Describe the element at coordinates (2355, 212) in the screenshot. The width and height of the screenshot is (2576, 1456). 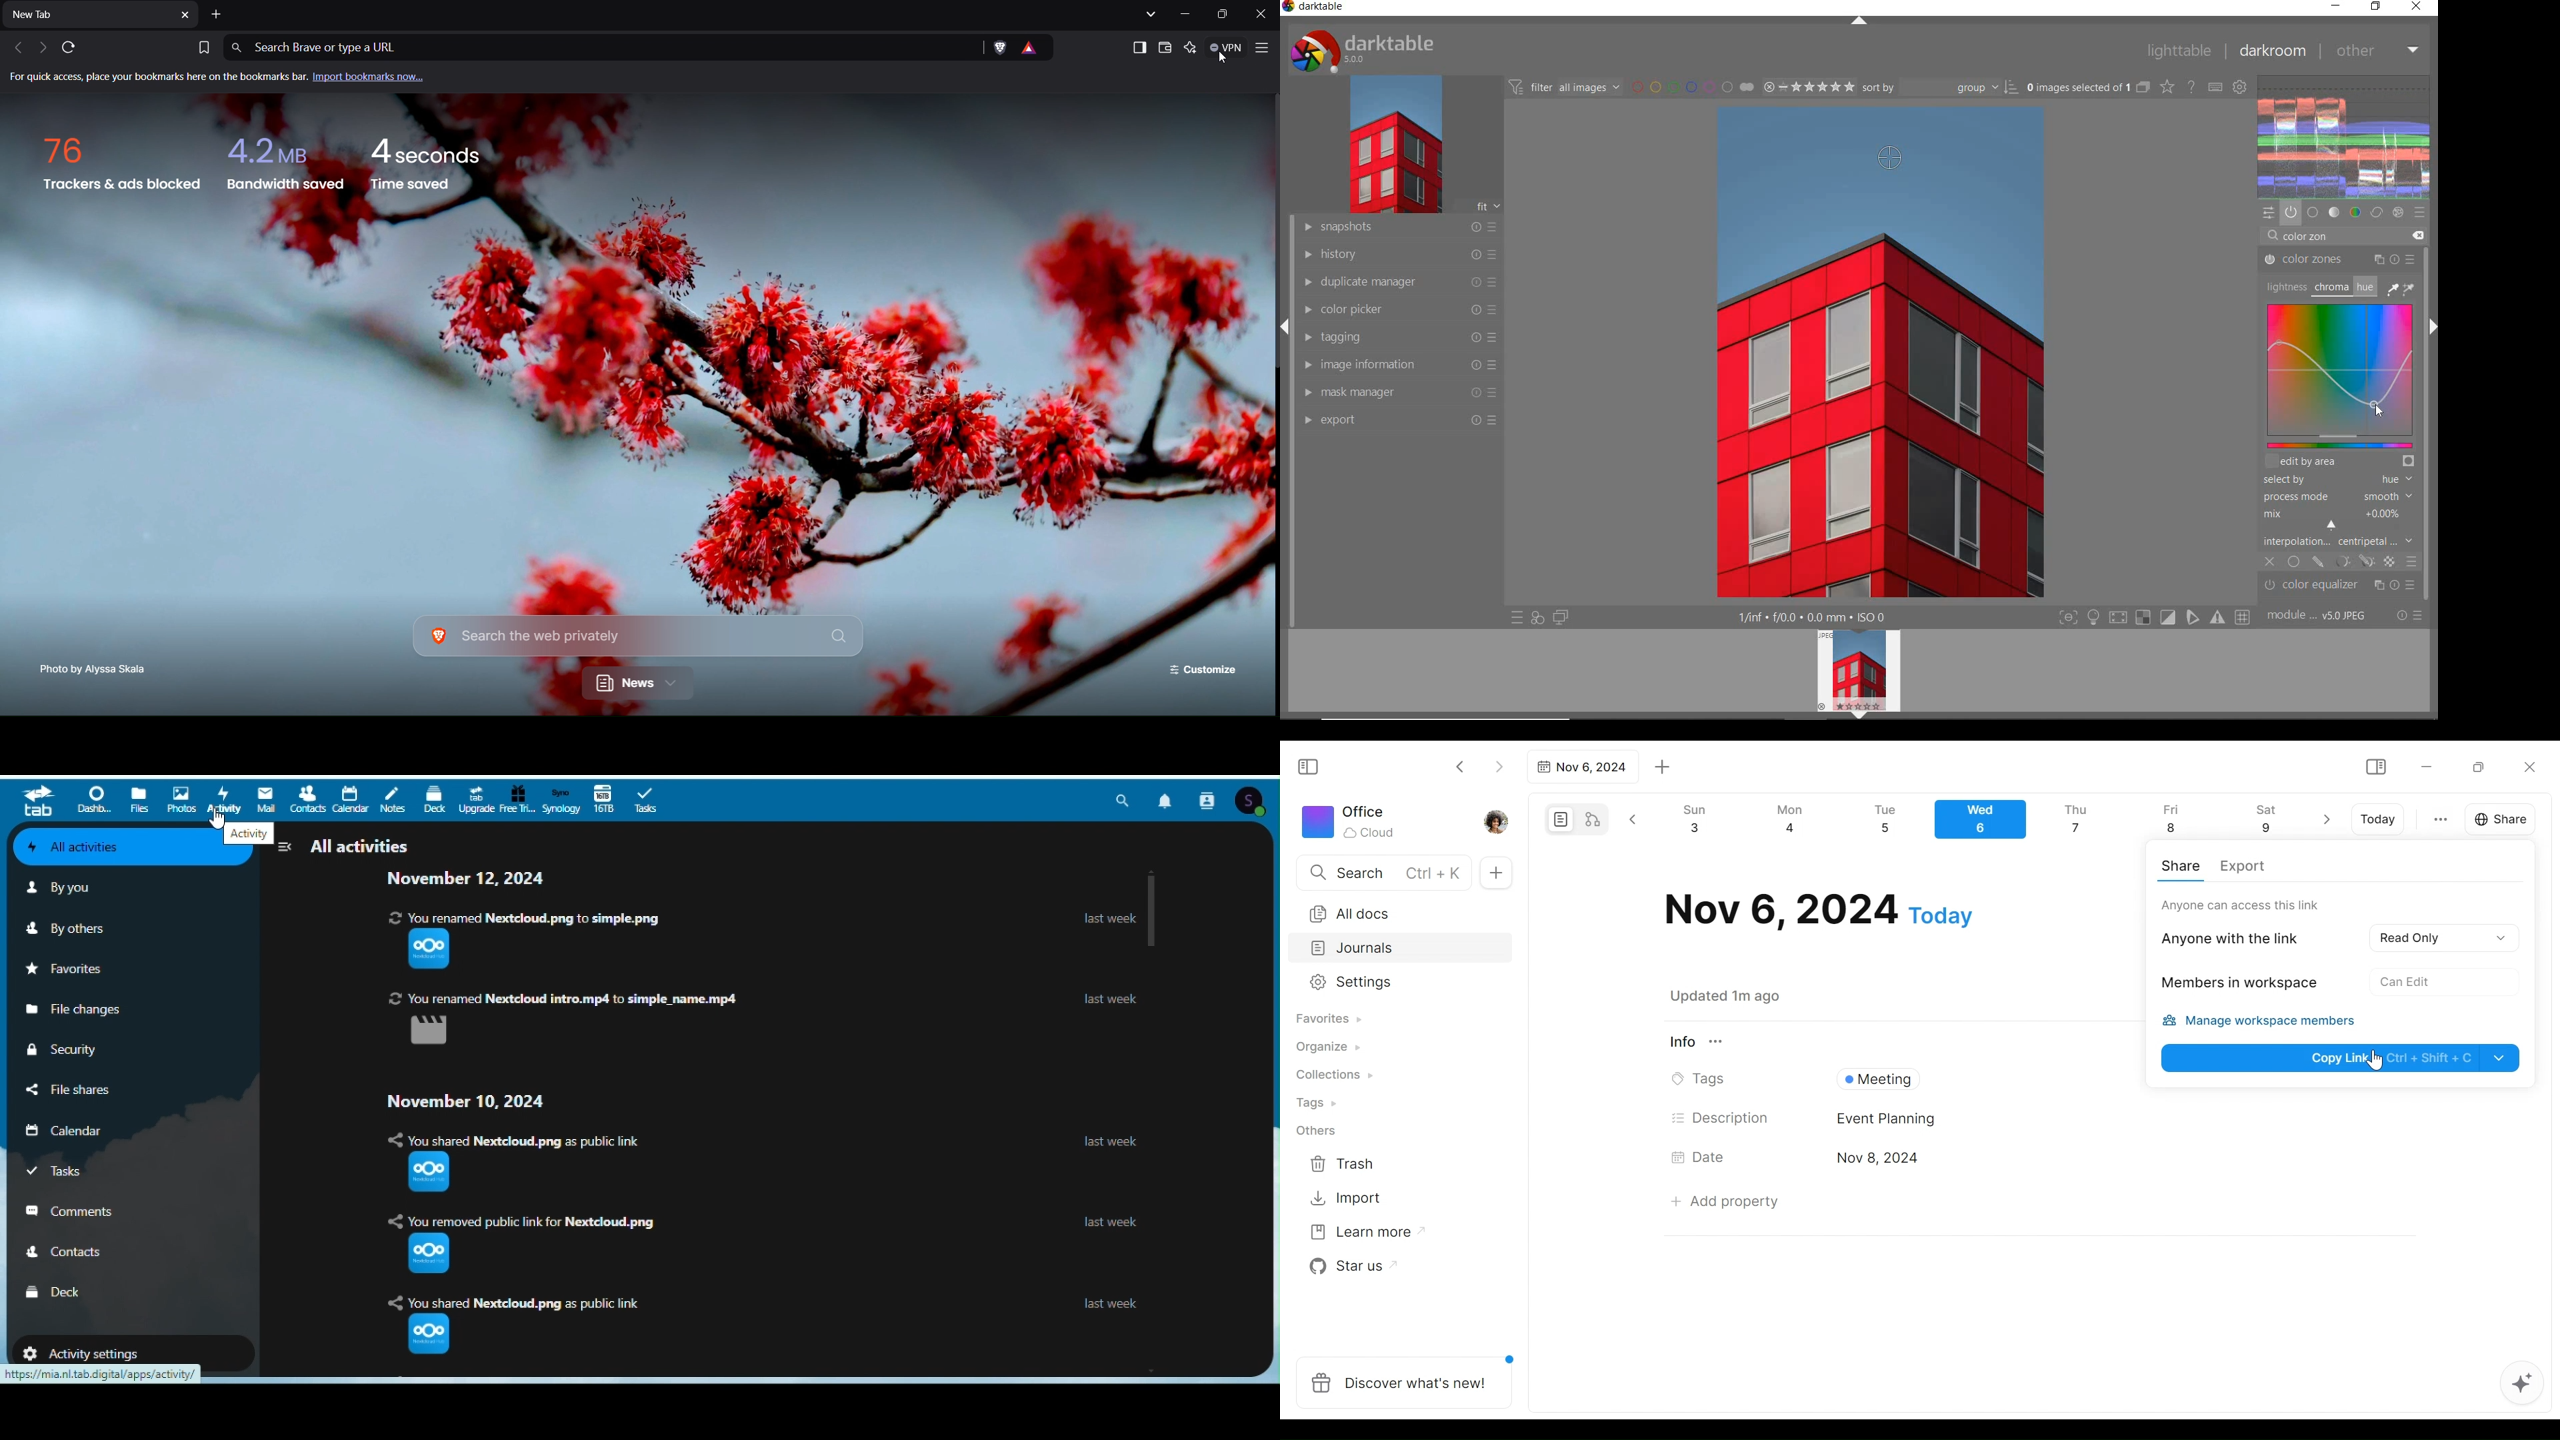
I see `color` at that location.